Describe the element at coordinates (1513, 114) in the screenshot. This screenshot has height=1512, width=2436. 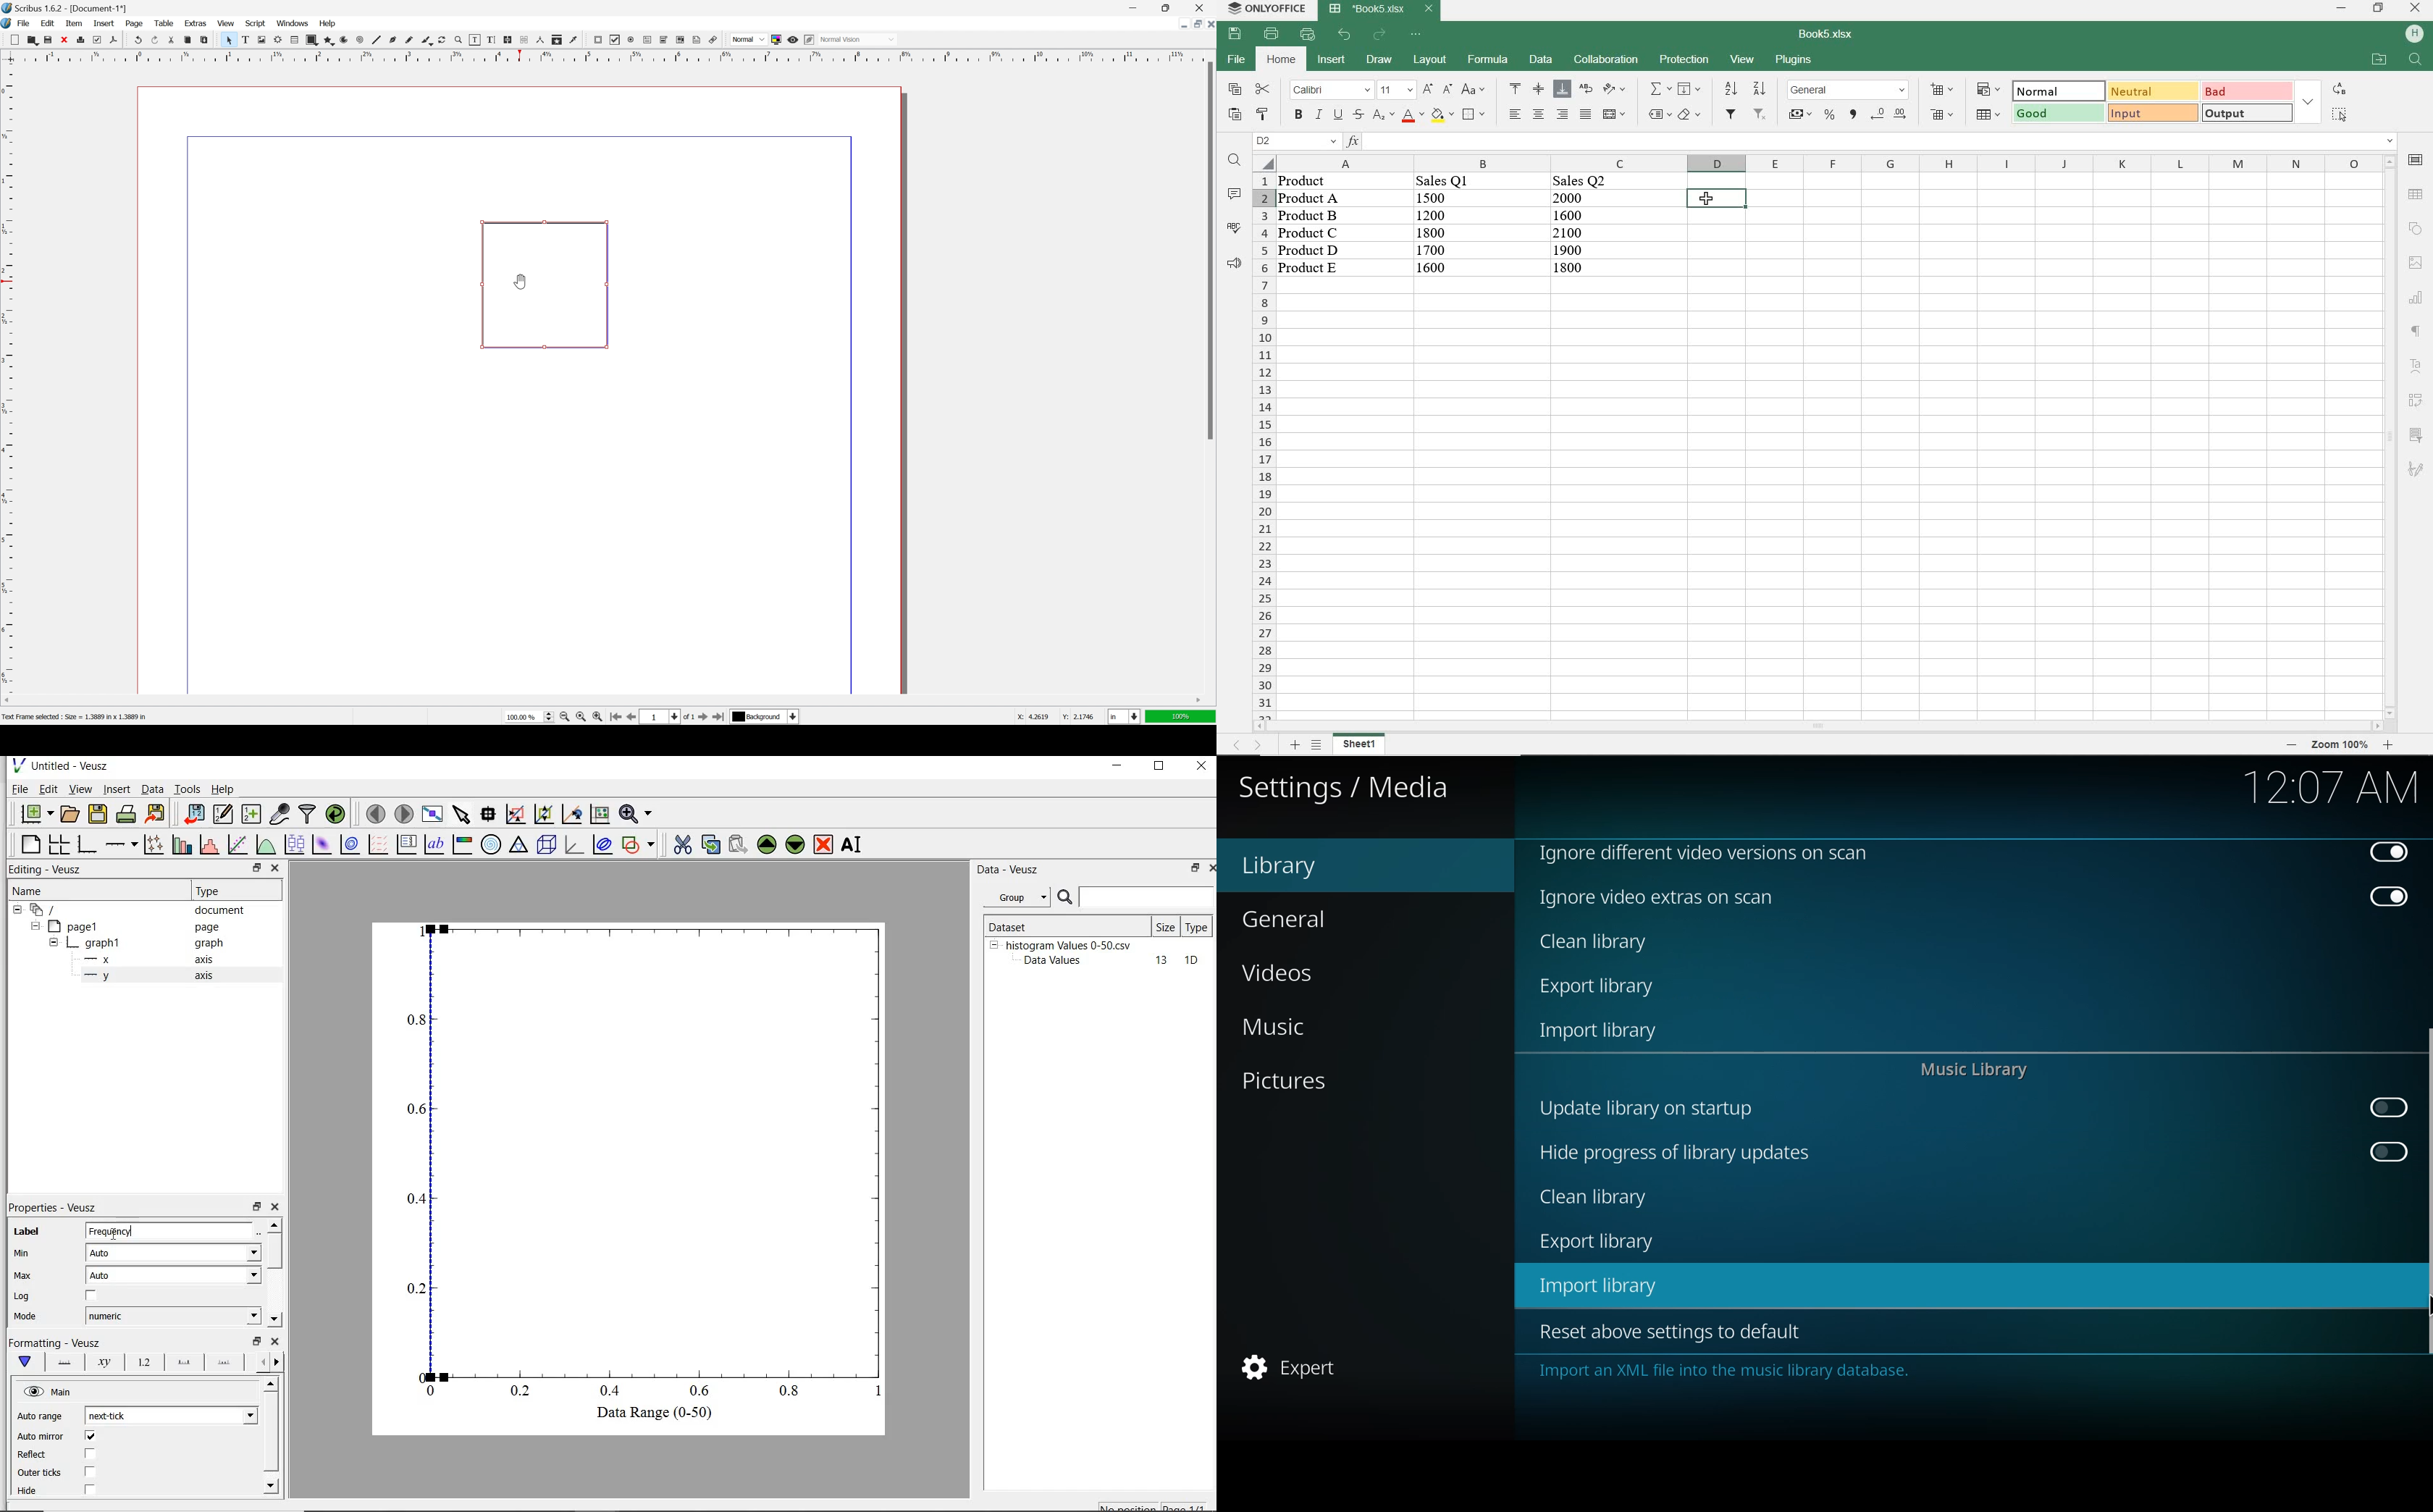
I see `align right` at that location.